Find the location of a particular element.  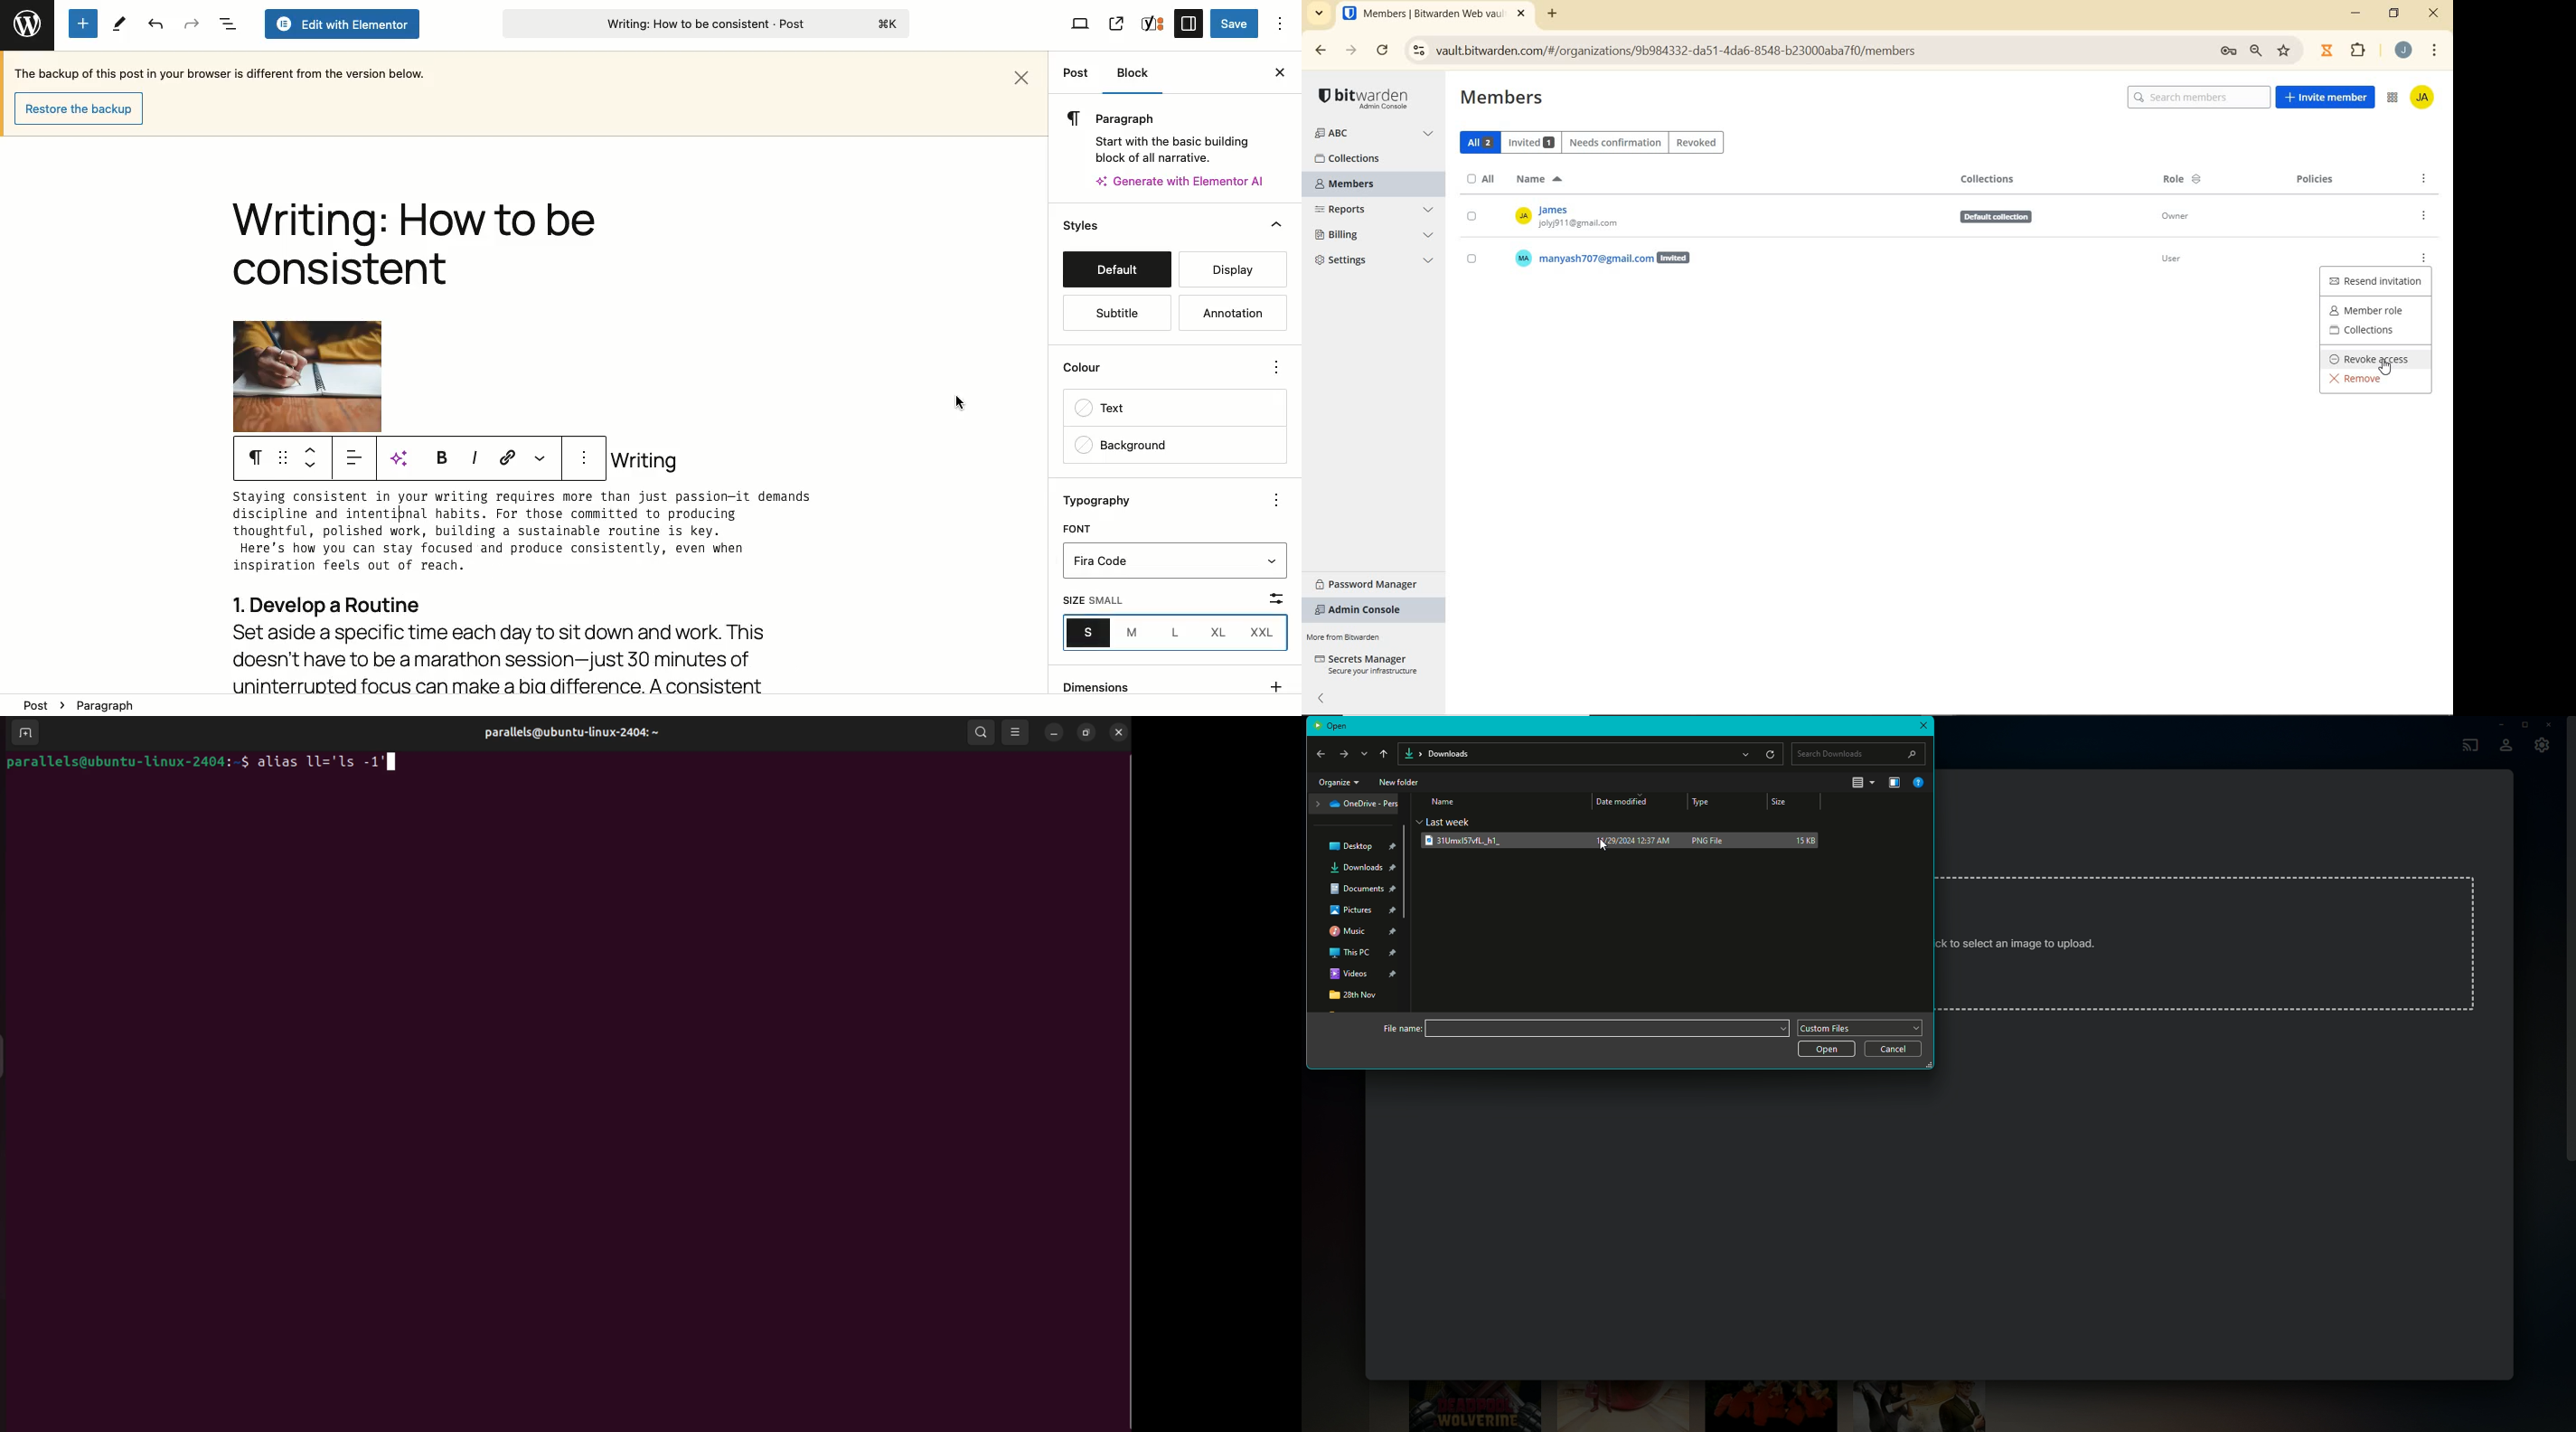

BACK is located at coordinates (1321, 51).